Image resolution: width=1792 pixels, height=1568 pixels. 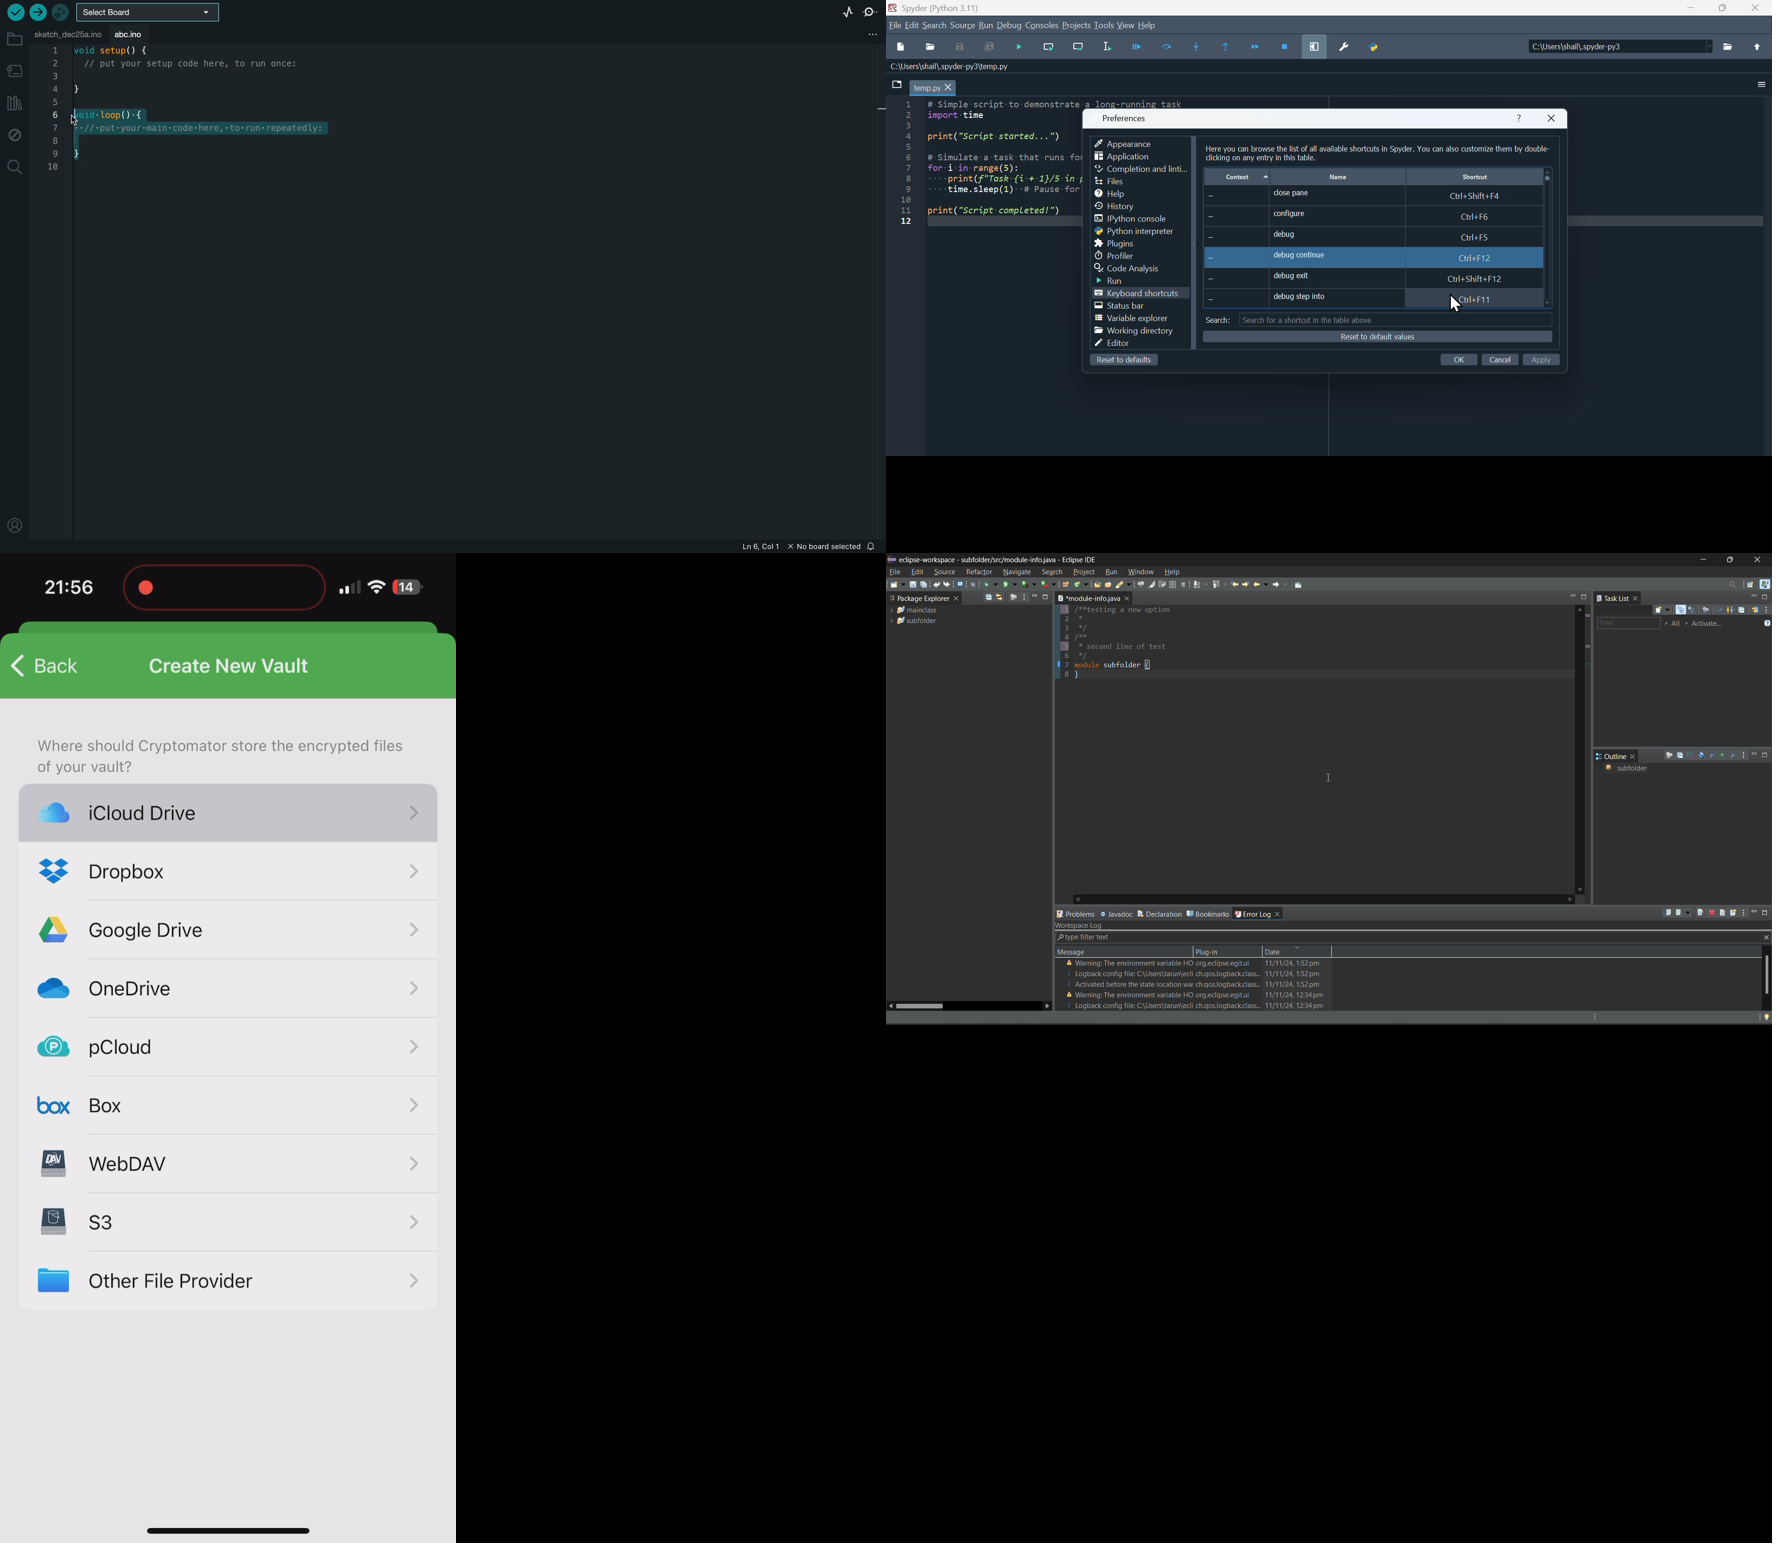 I want to click on Source, so click(x=963, y=26).